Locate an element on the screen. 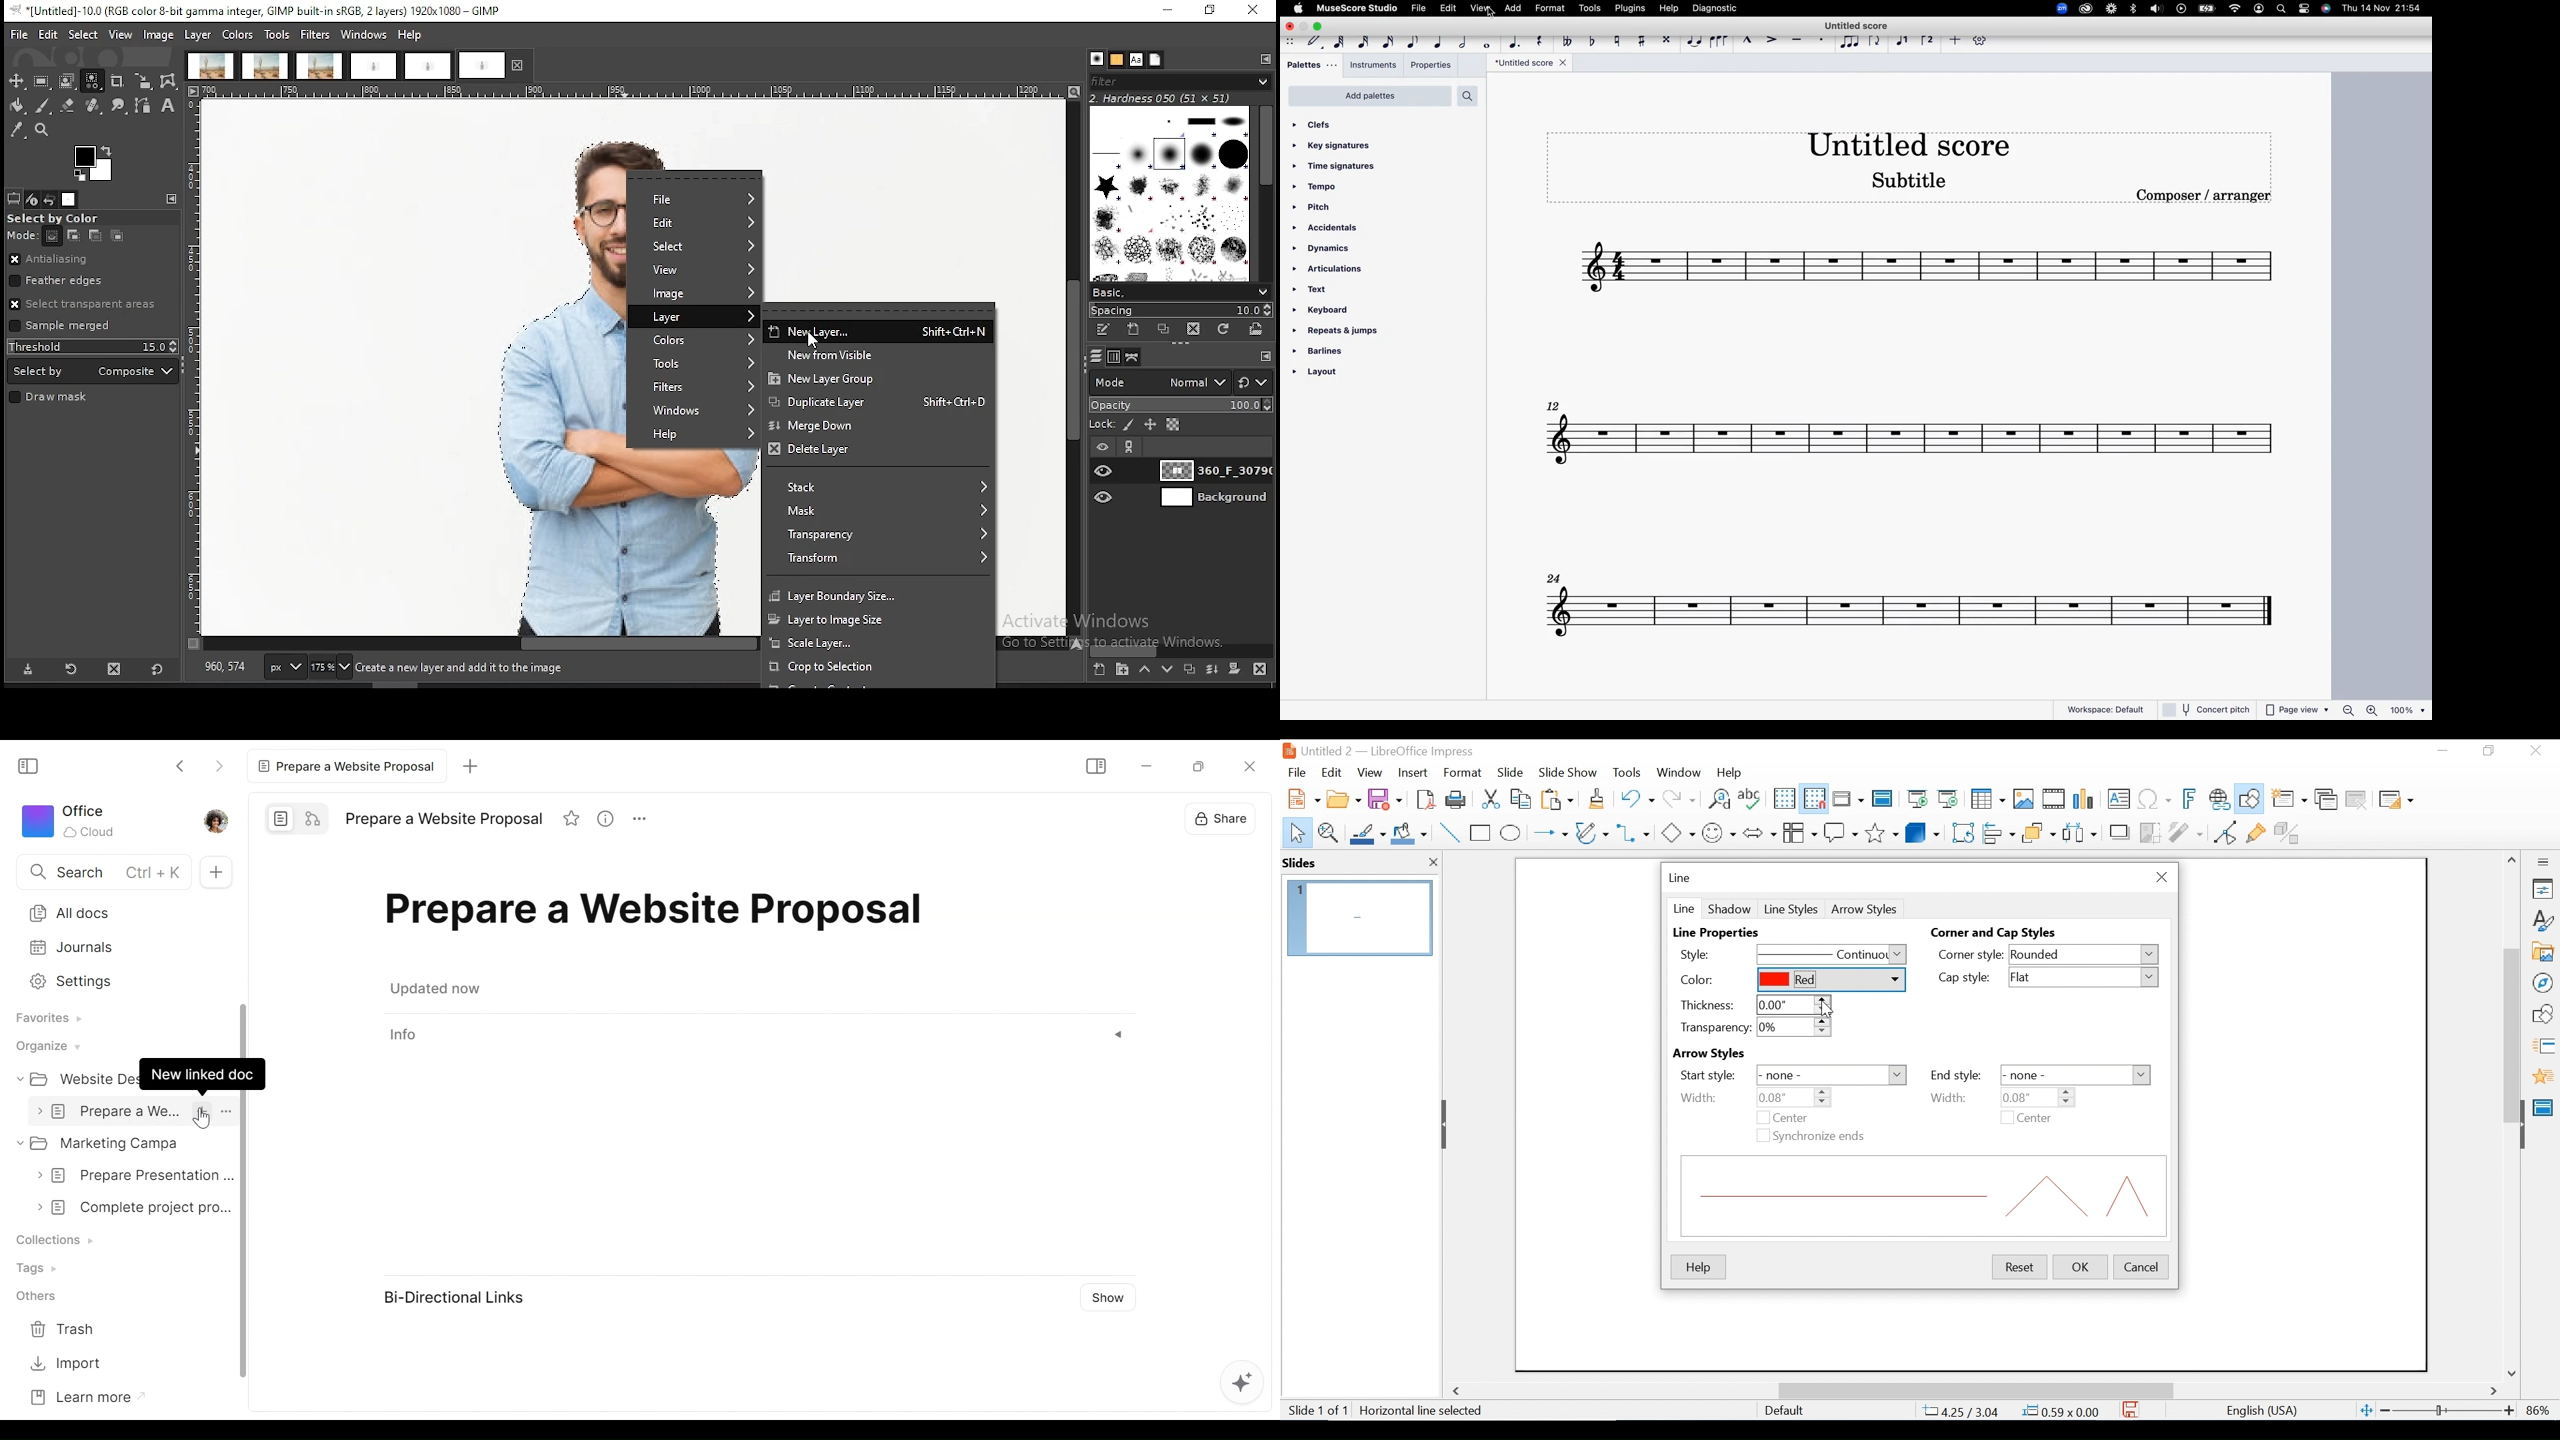  select by color is located at coordinates (59, 219).